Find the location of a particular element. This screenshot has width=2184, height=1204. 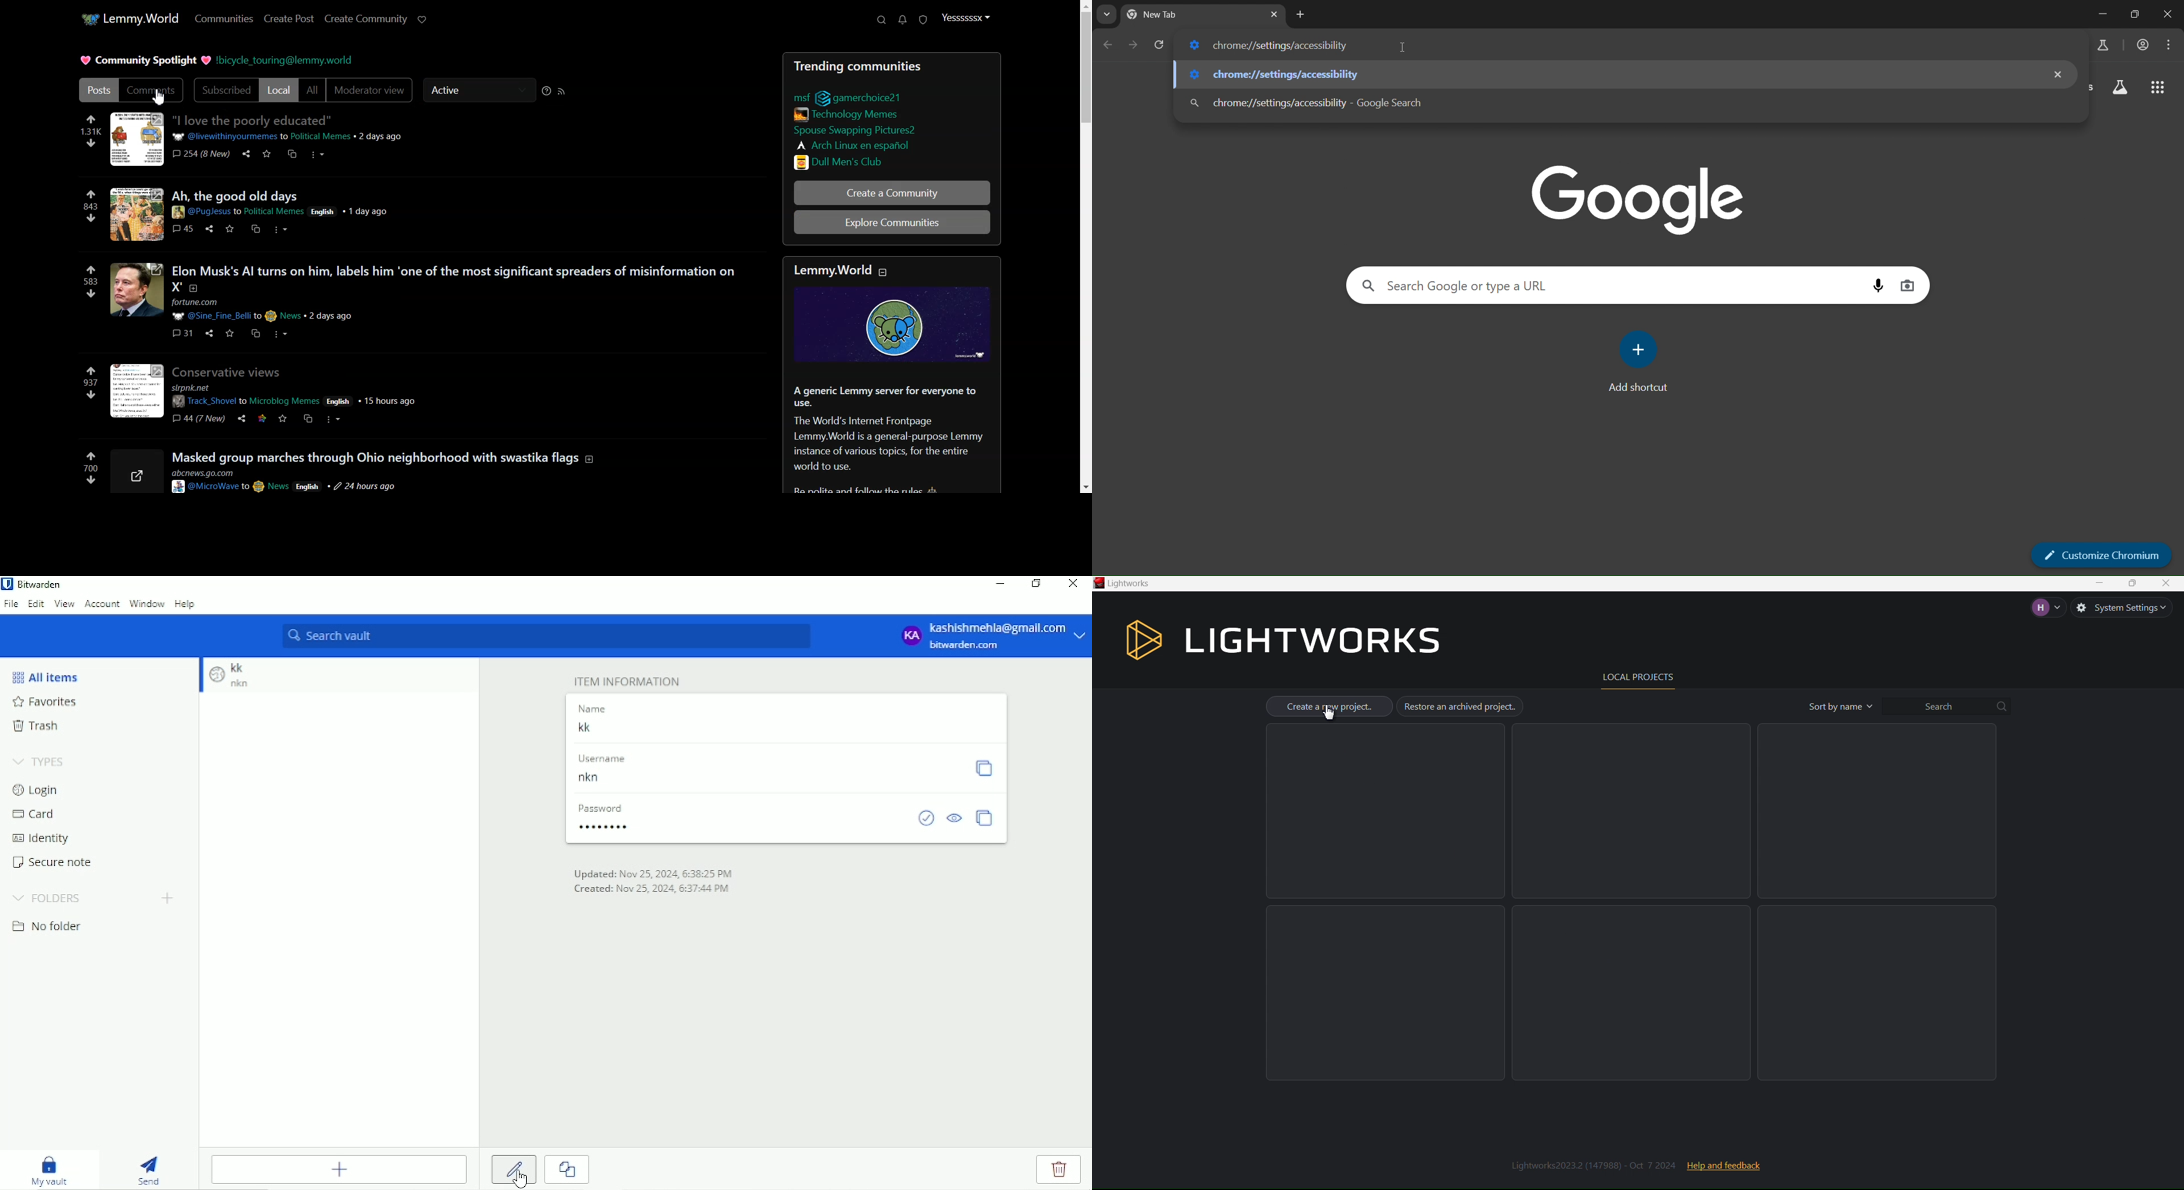

Copy is located at coordinates (984, 768).